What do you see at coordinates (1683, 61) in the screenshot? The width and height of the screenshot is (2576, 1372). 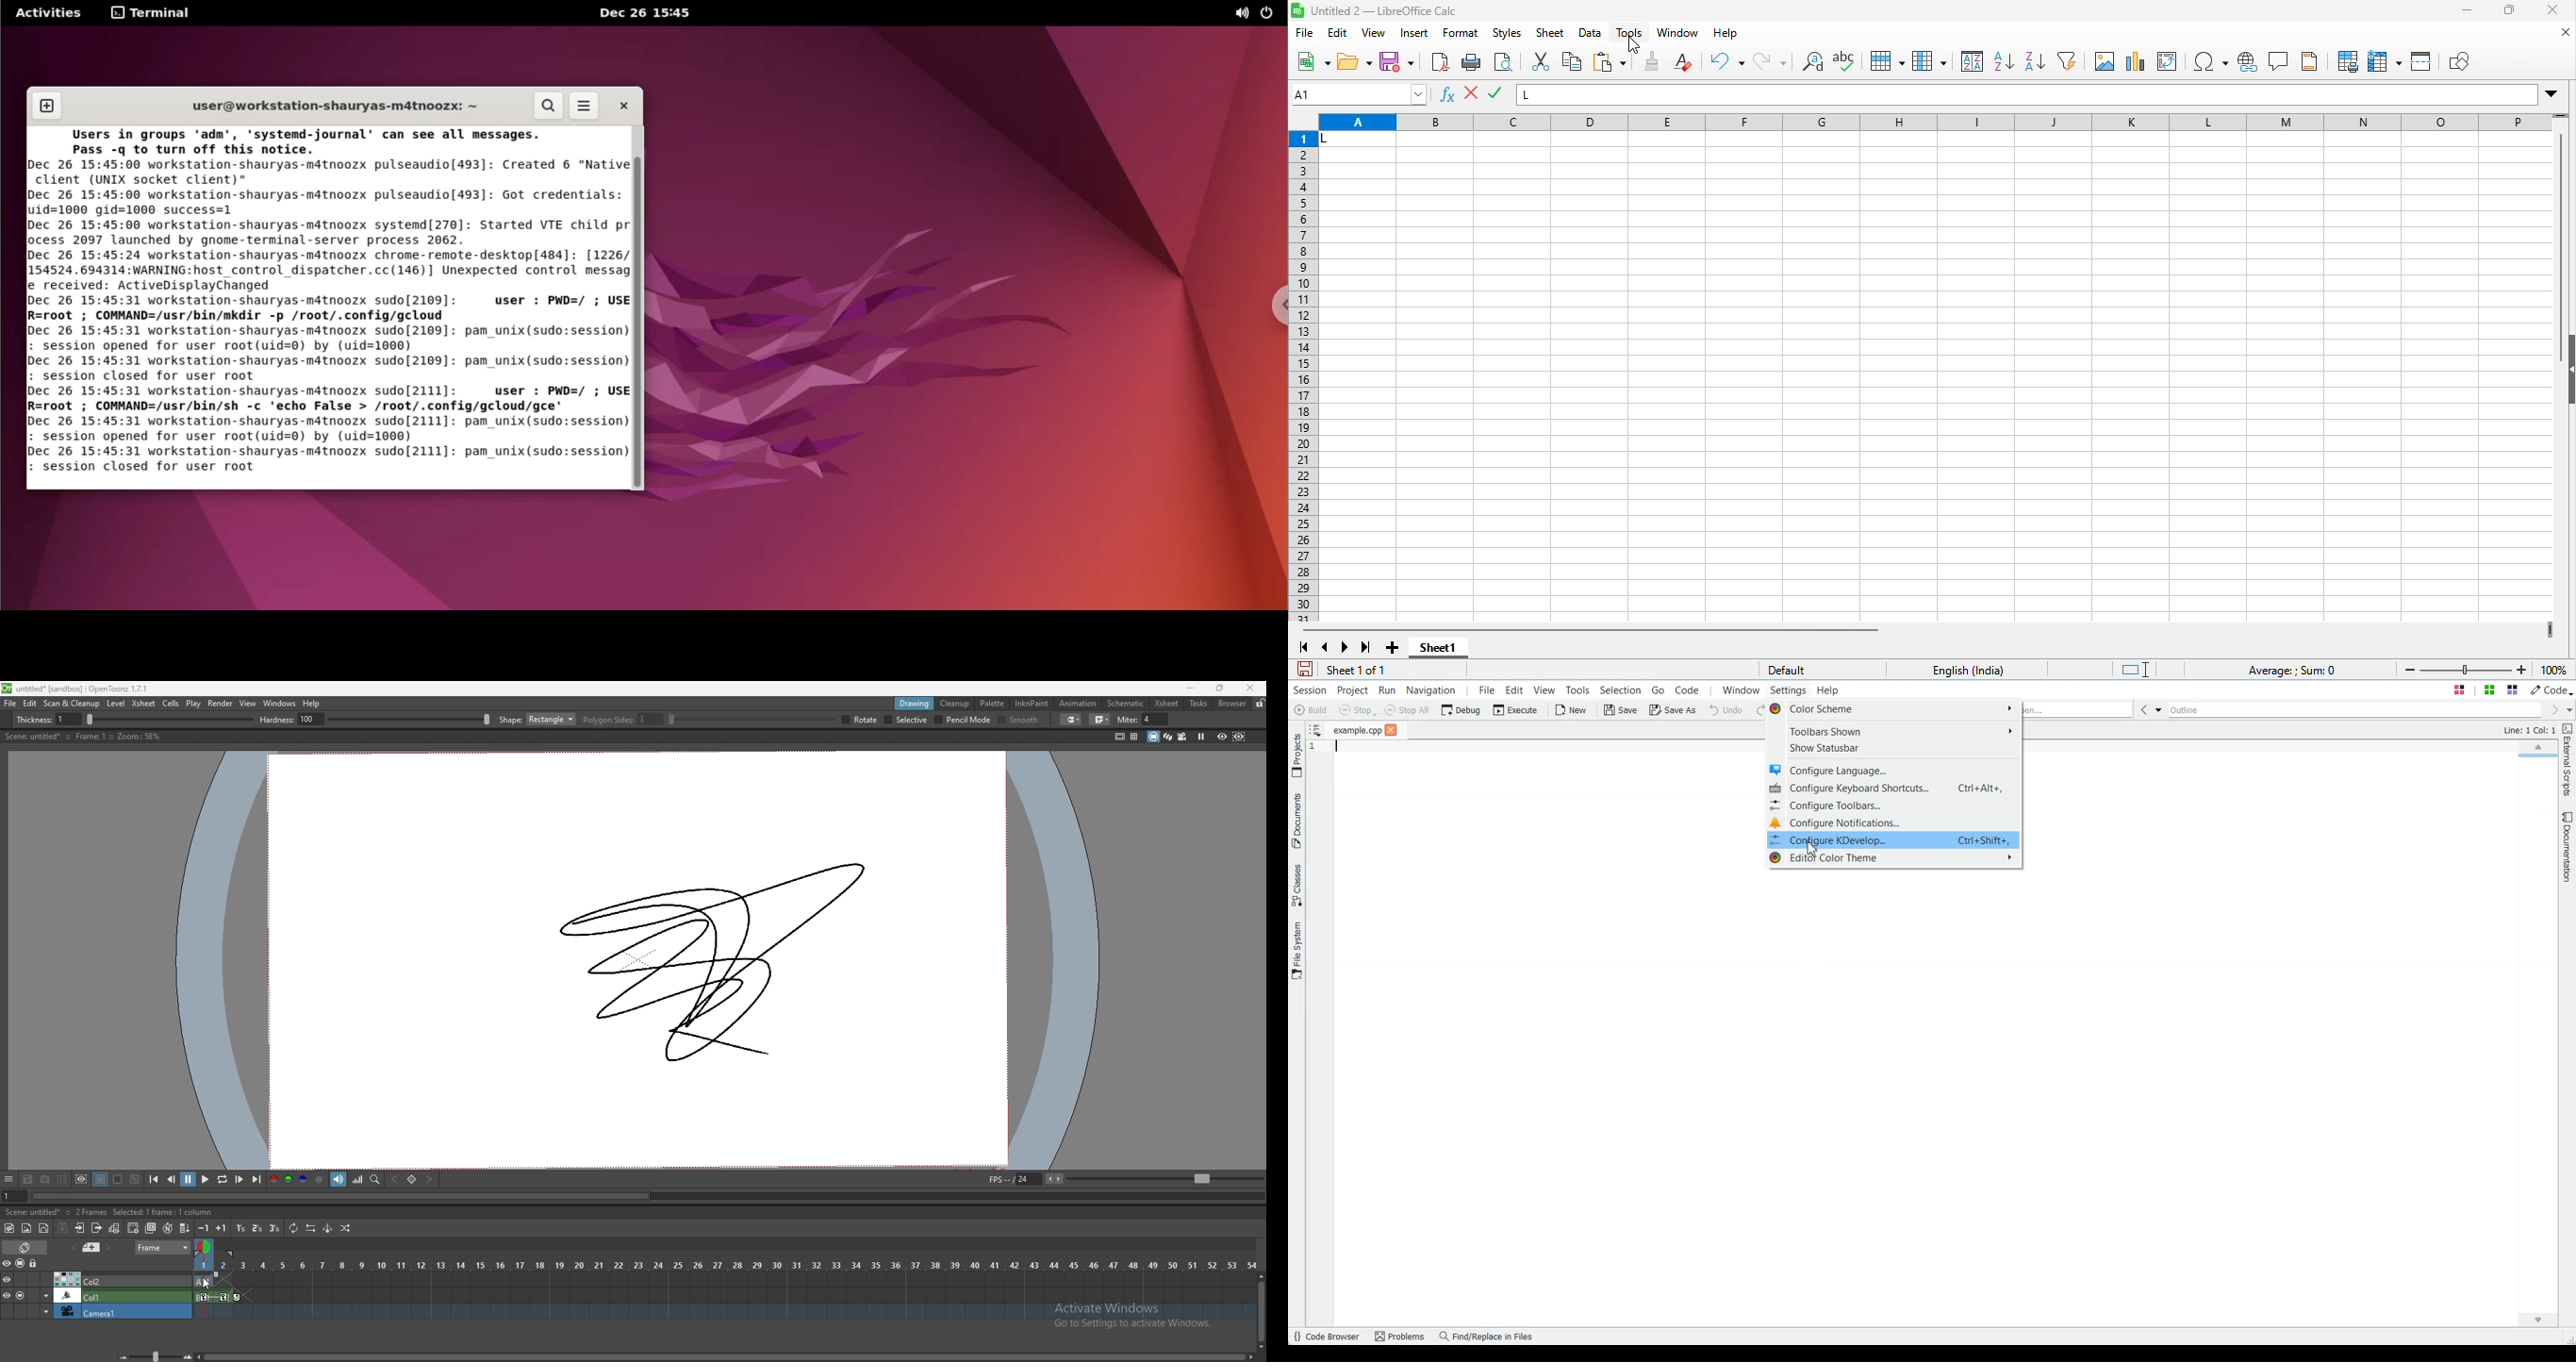 I see `clear direct formatting ` at bounding box center [1683, 61].